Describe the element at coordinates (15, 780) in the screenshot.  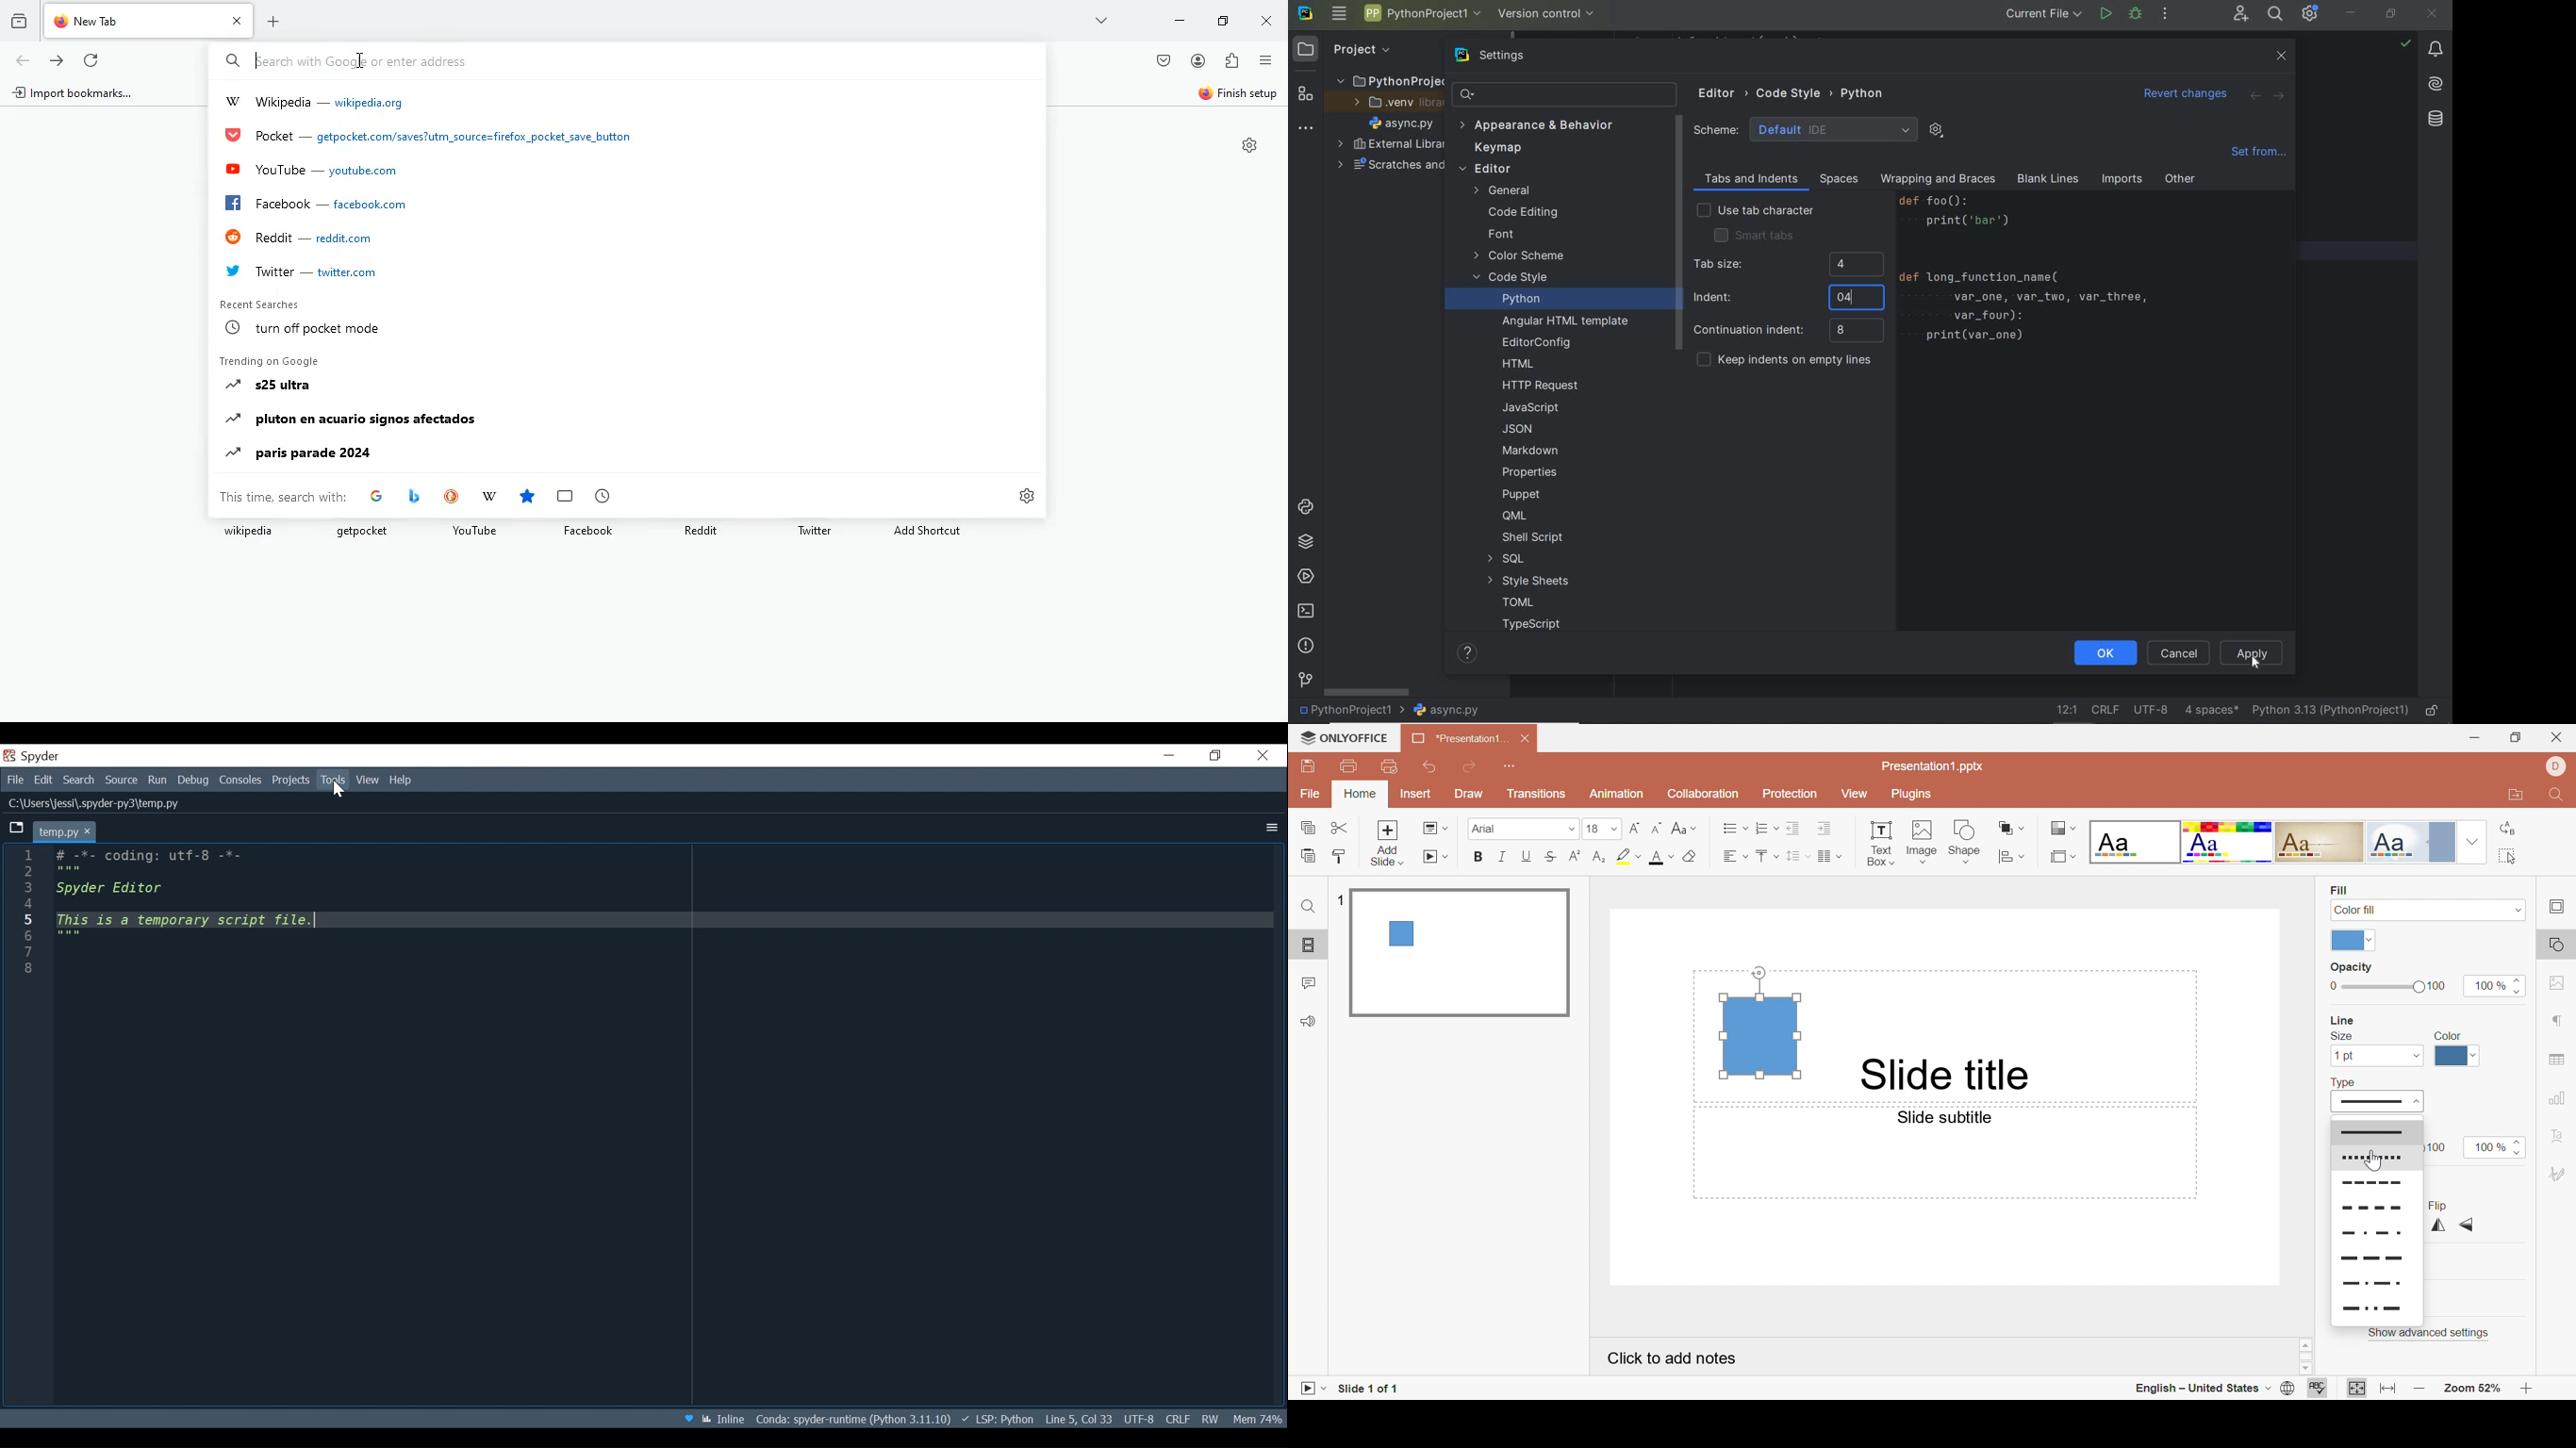
I see `File` at that location.